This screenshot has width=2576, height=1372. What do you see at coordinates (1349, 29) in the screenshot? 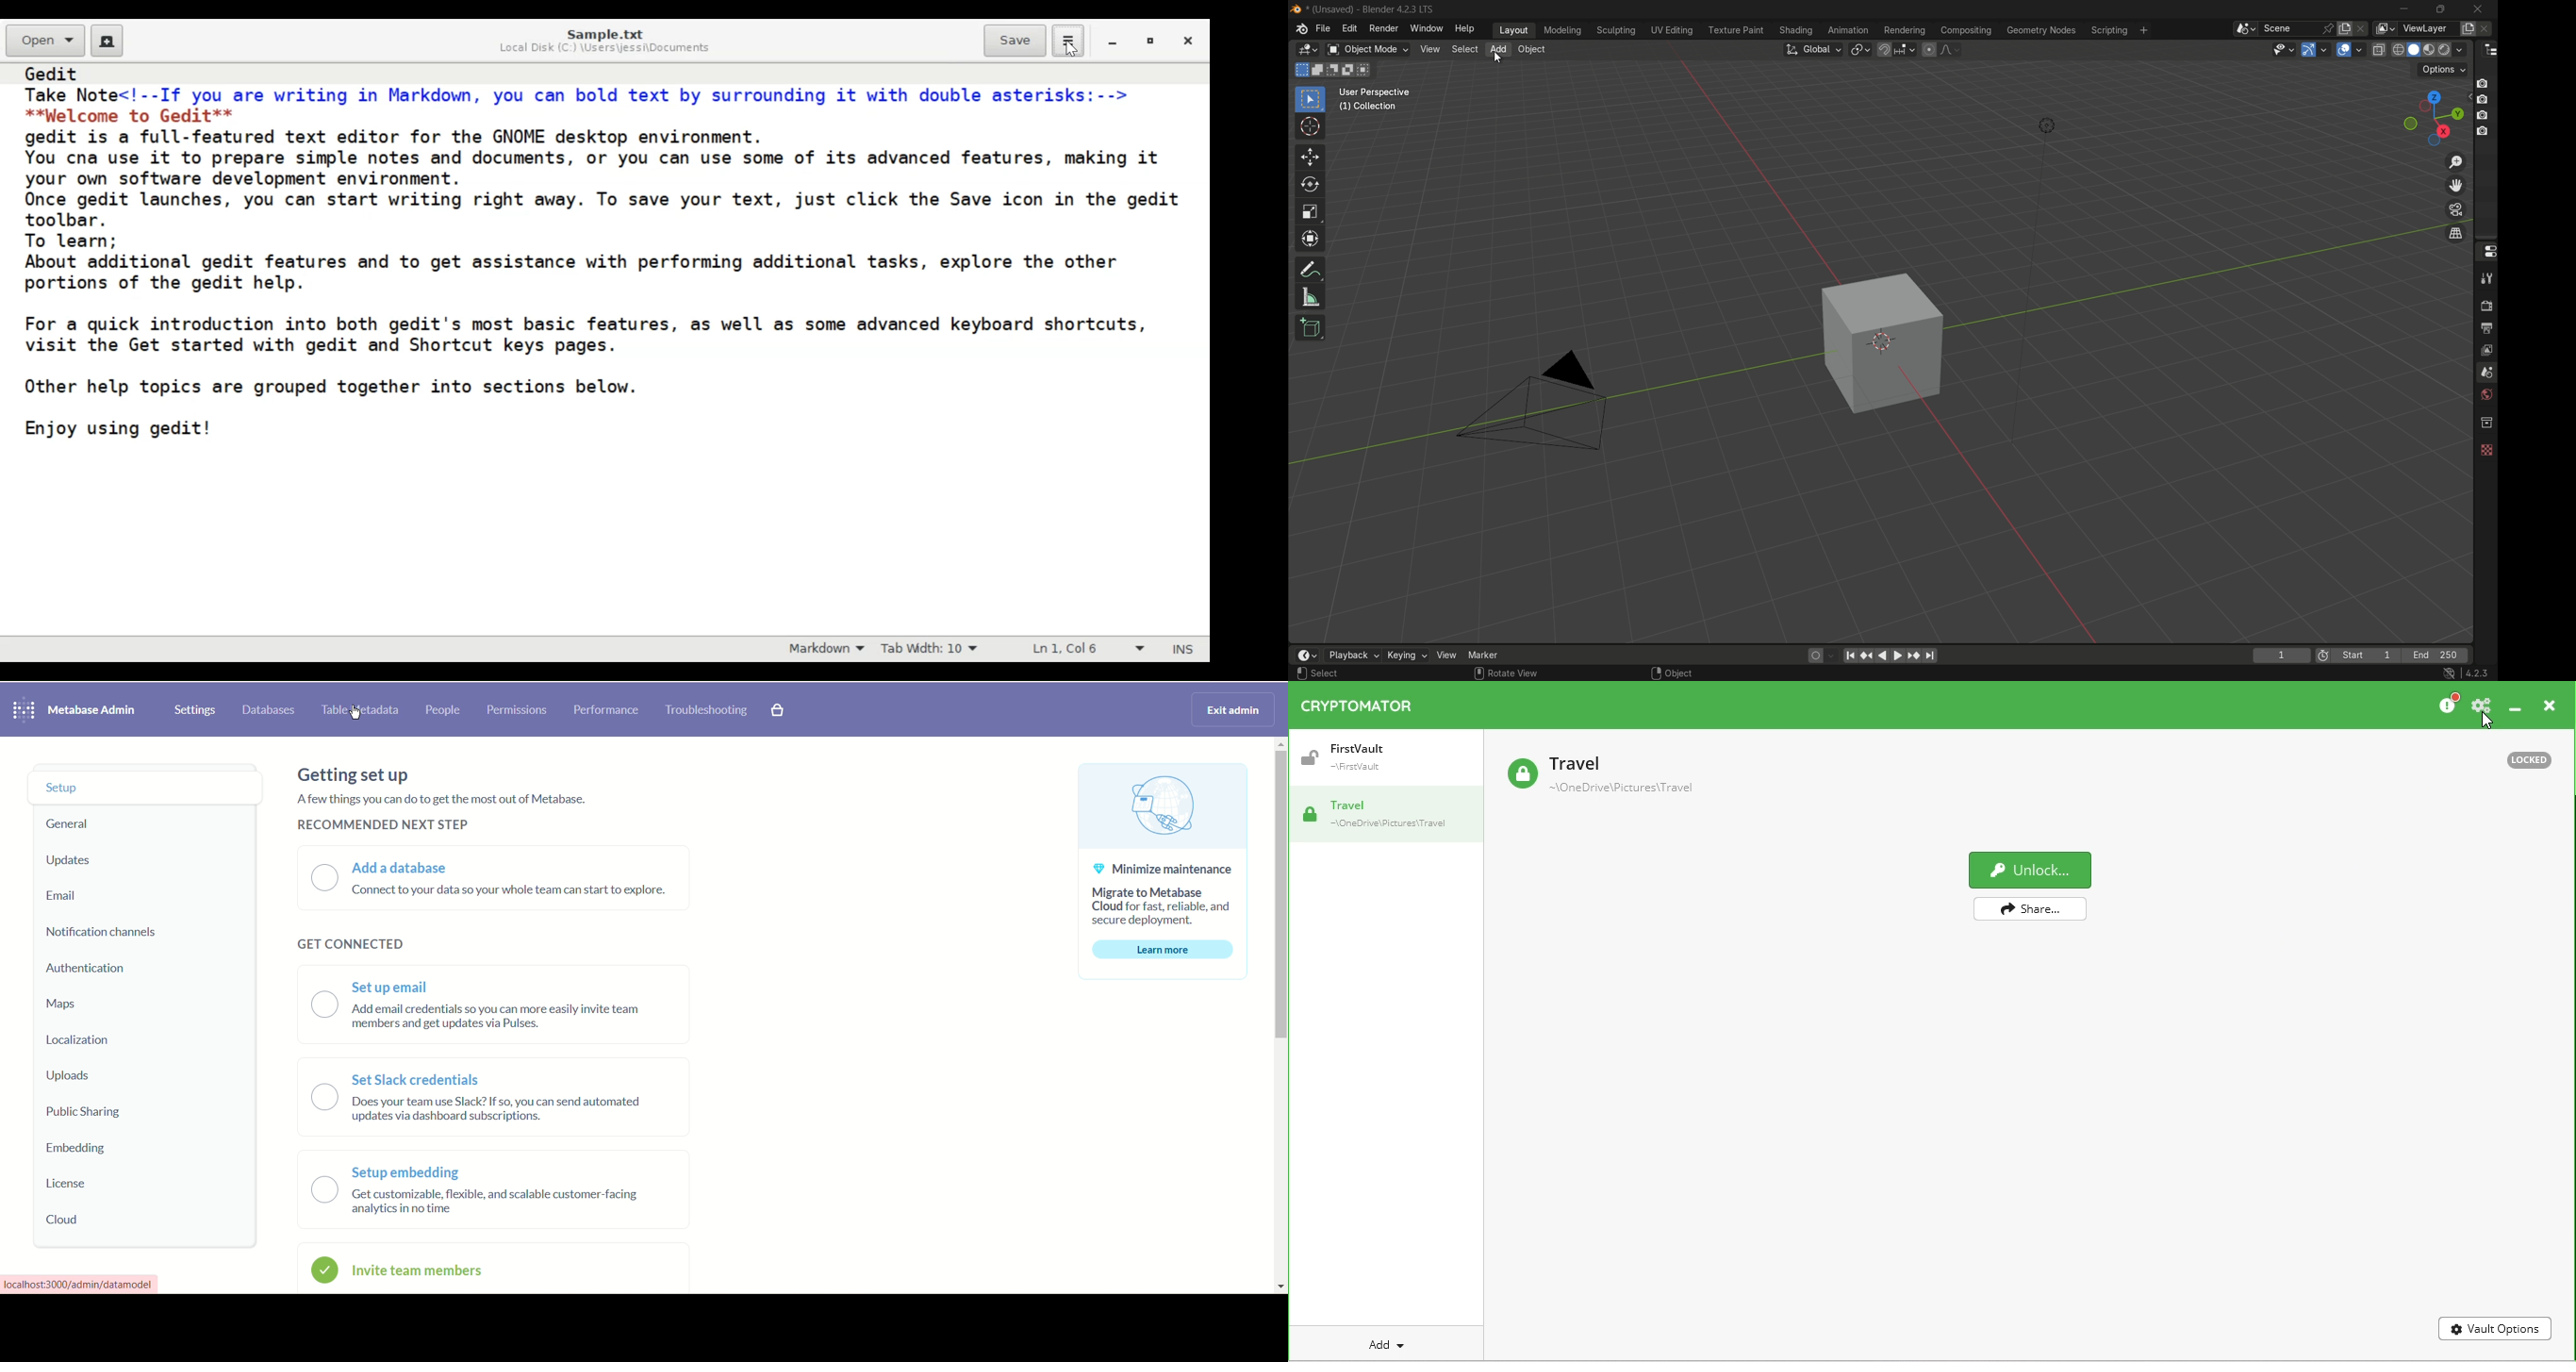
I see `edit menu` at bounding box center [1349, 29].